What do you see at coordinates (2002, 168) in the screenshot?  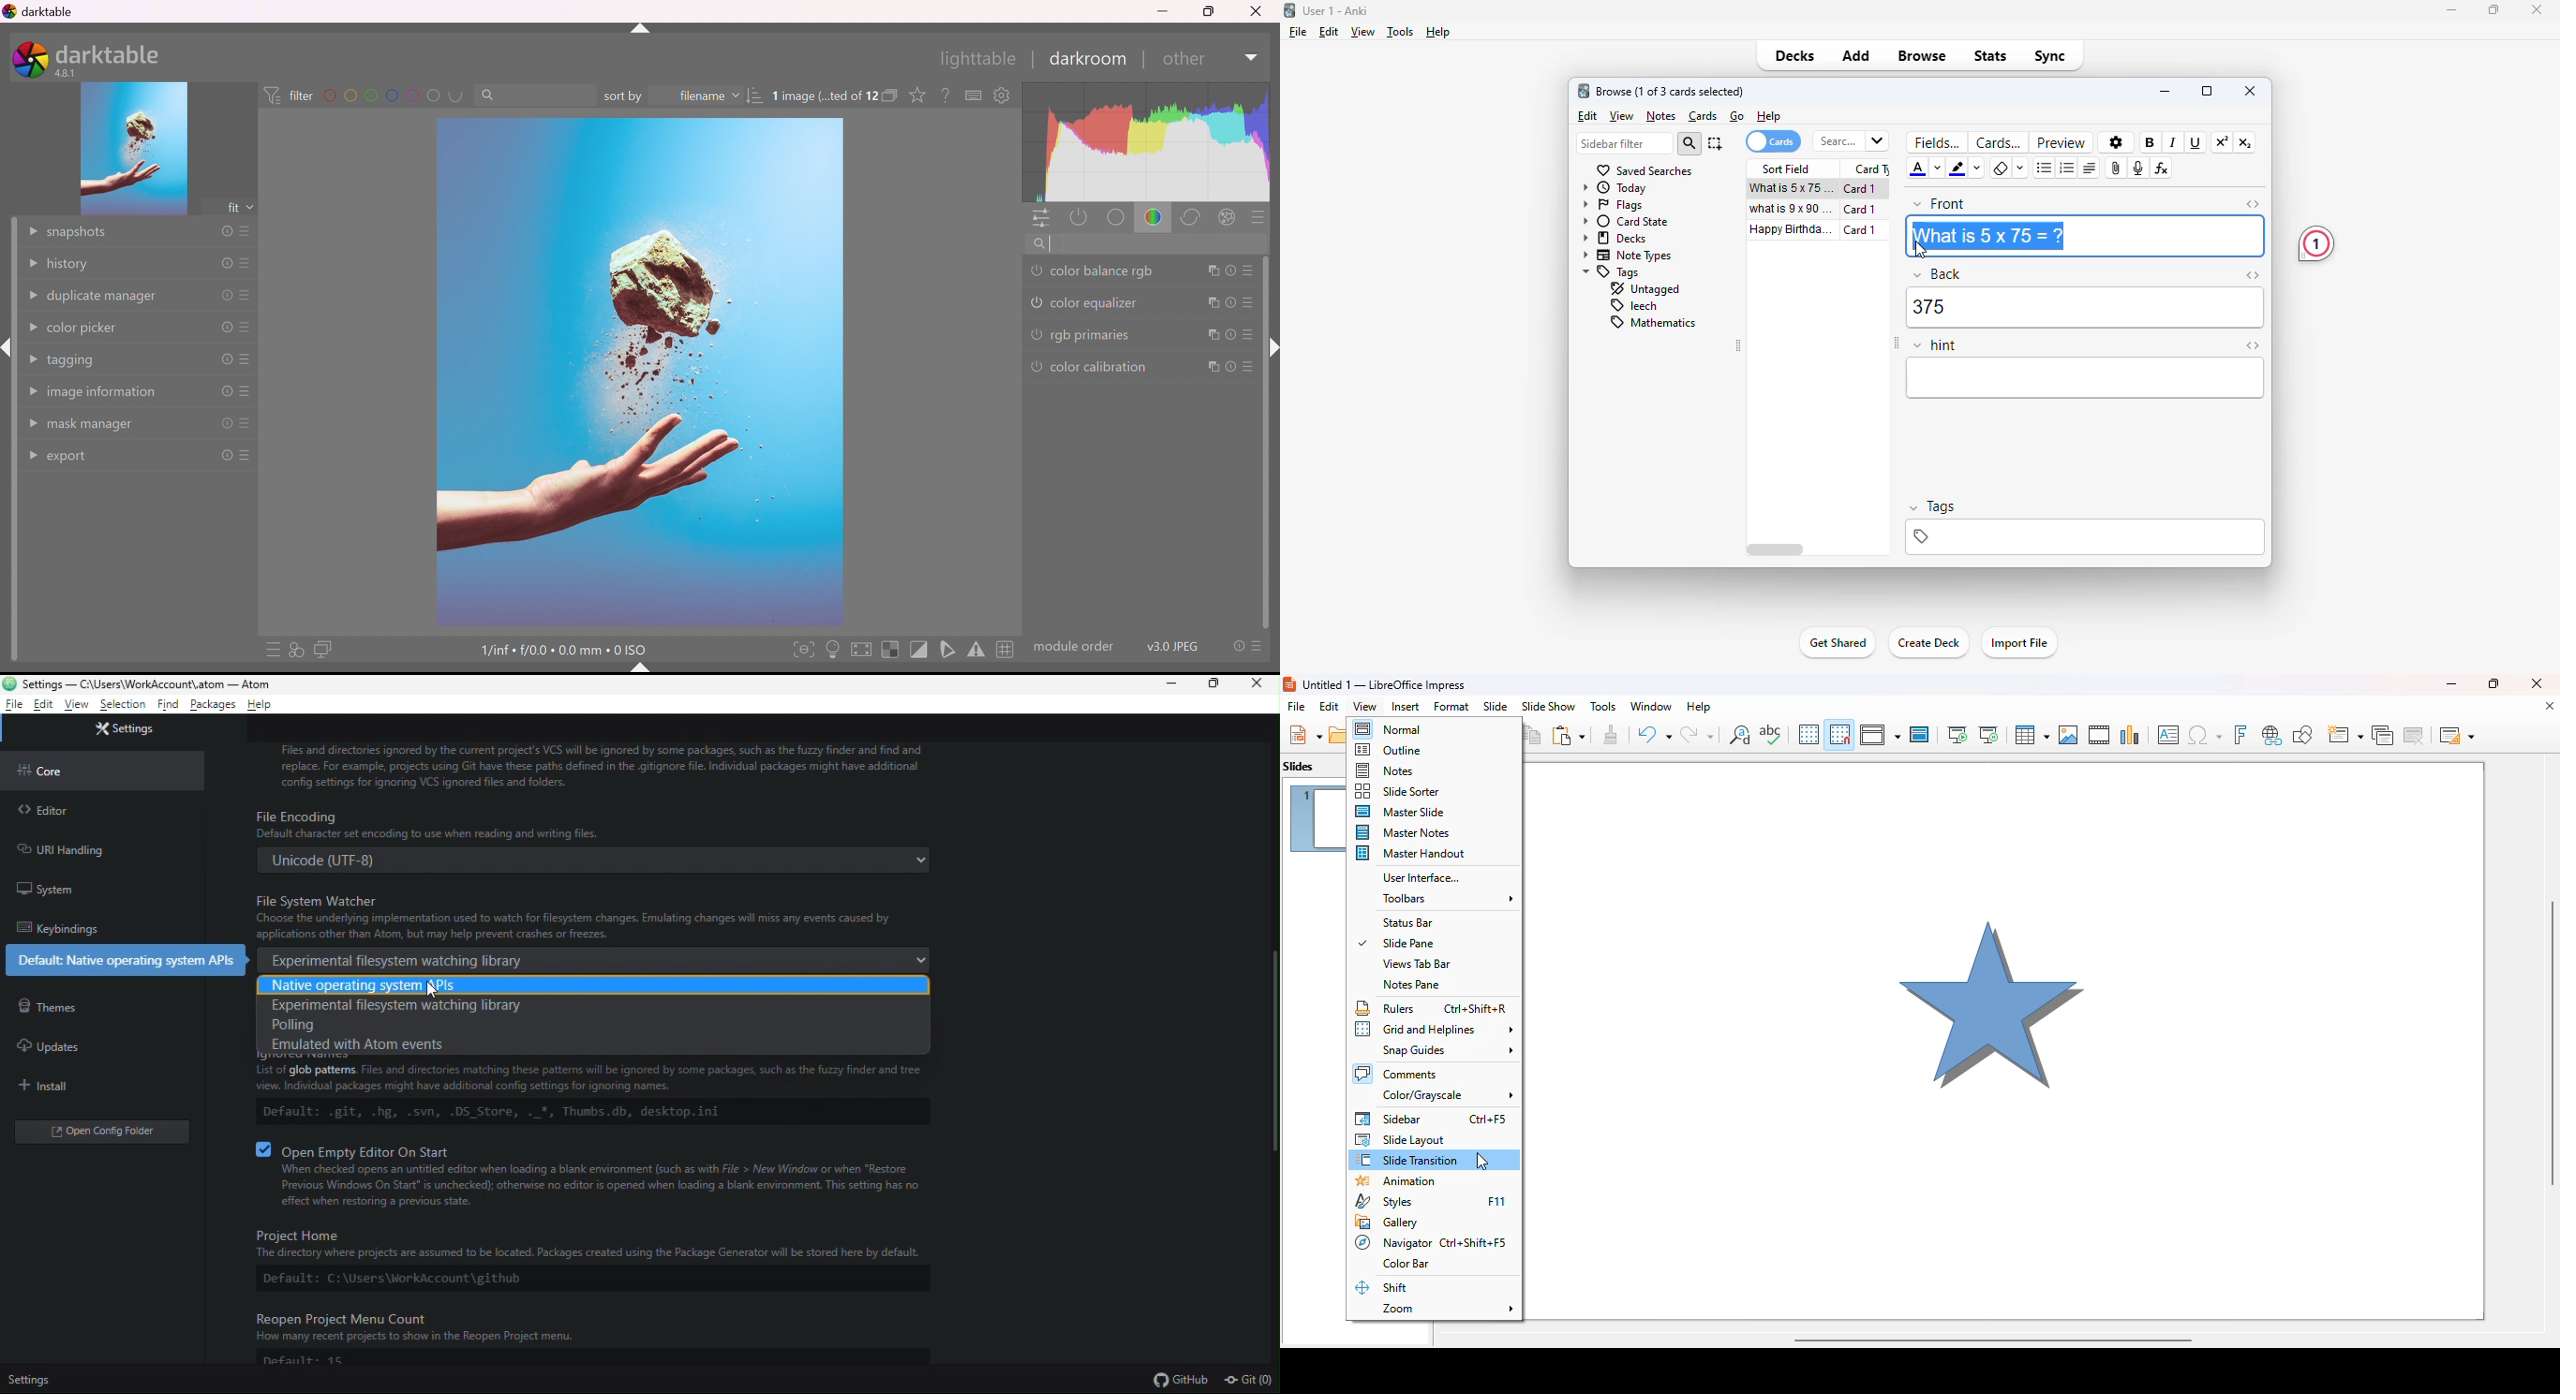 I see `remove formatting` at bounding box center [2002, 168].